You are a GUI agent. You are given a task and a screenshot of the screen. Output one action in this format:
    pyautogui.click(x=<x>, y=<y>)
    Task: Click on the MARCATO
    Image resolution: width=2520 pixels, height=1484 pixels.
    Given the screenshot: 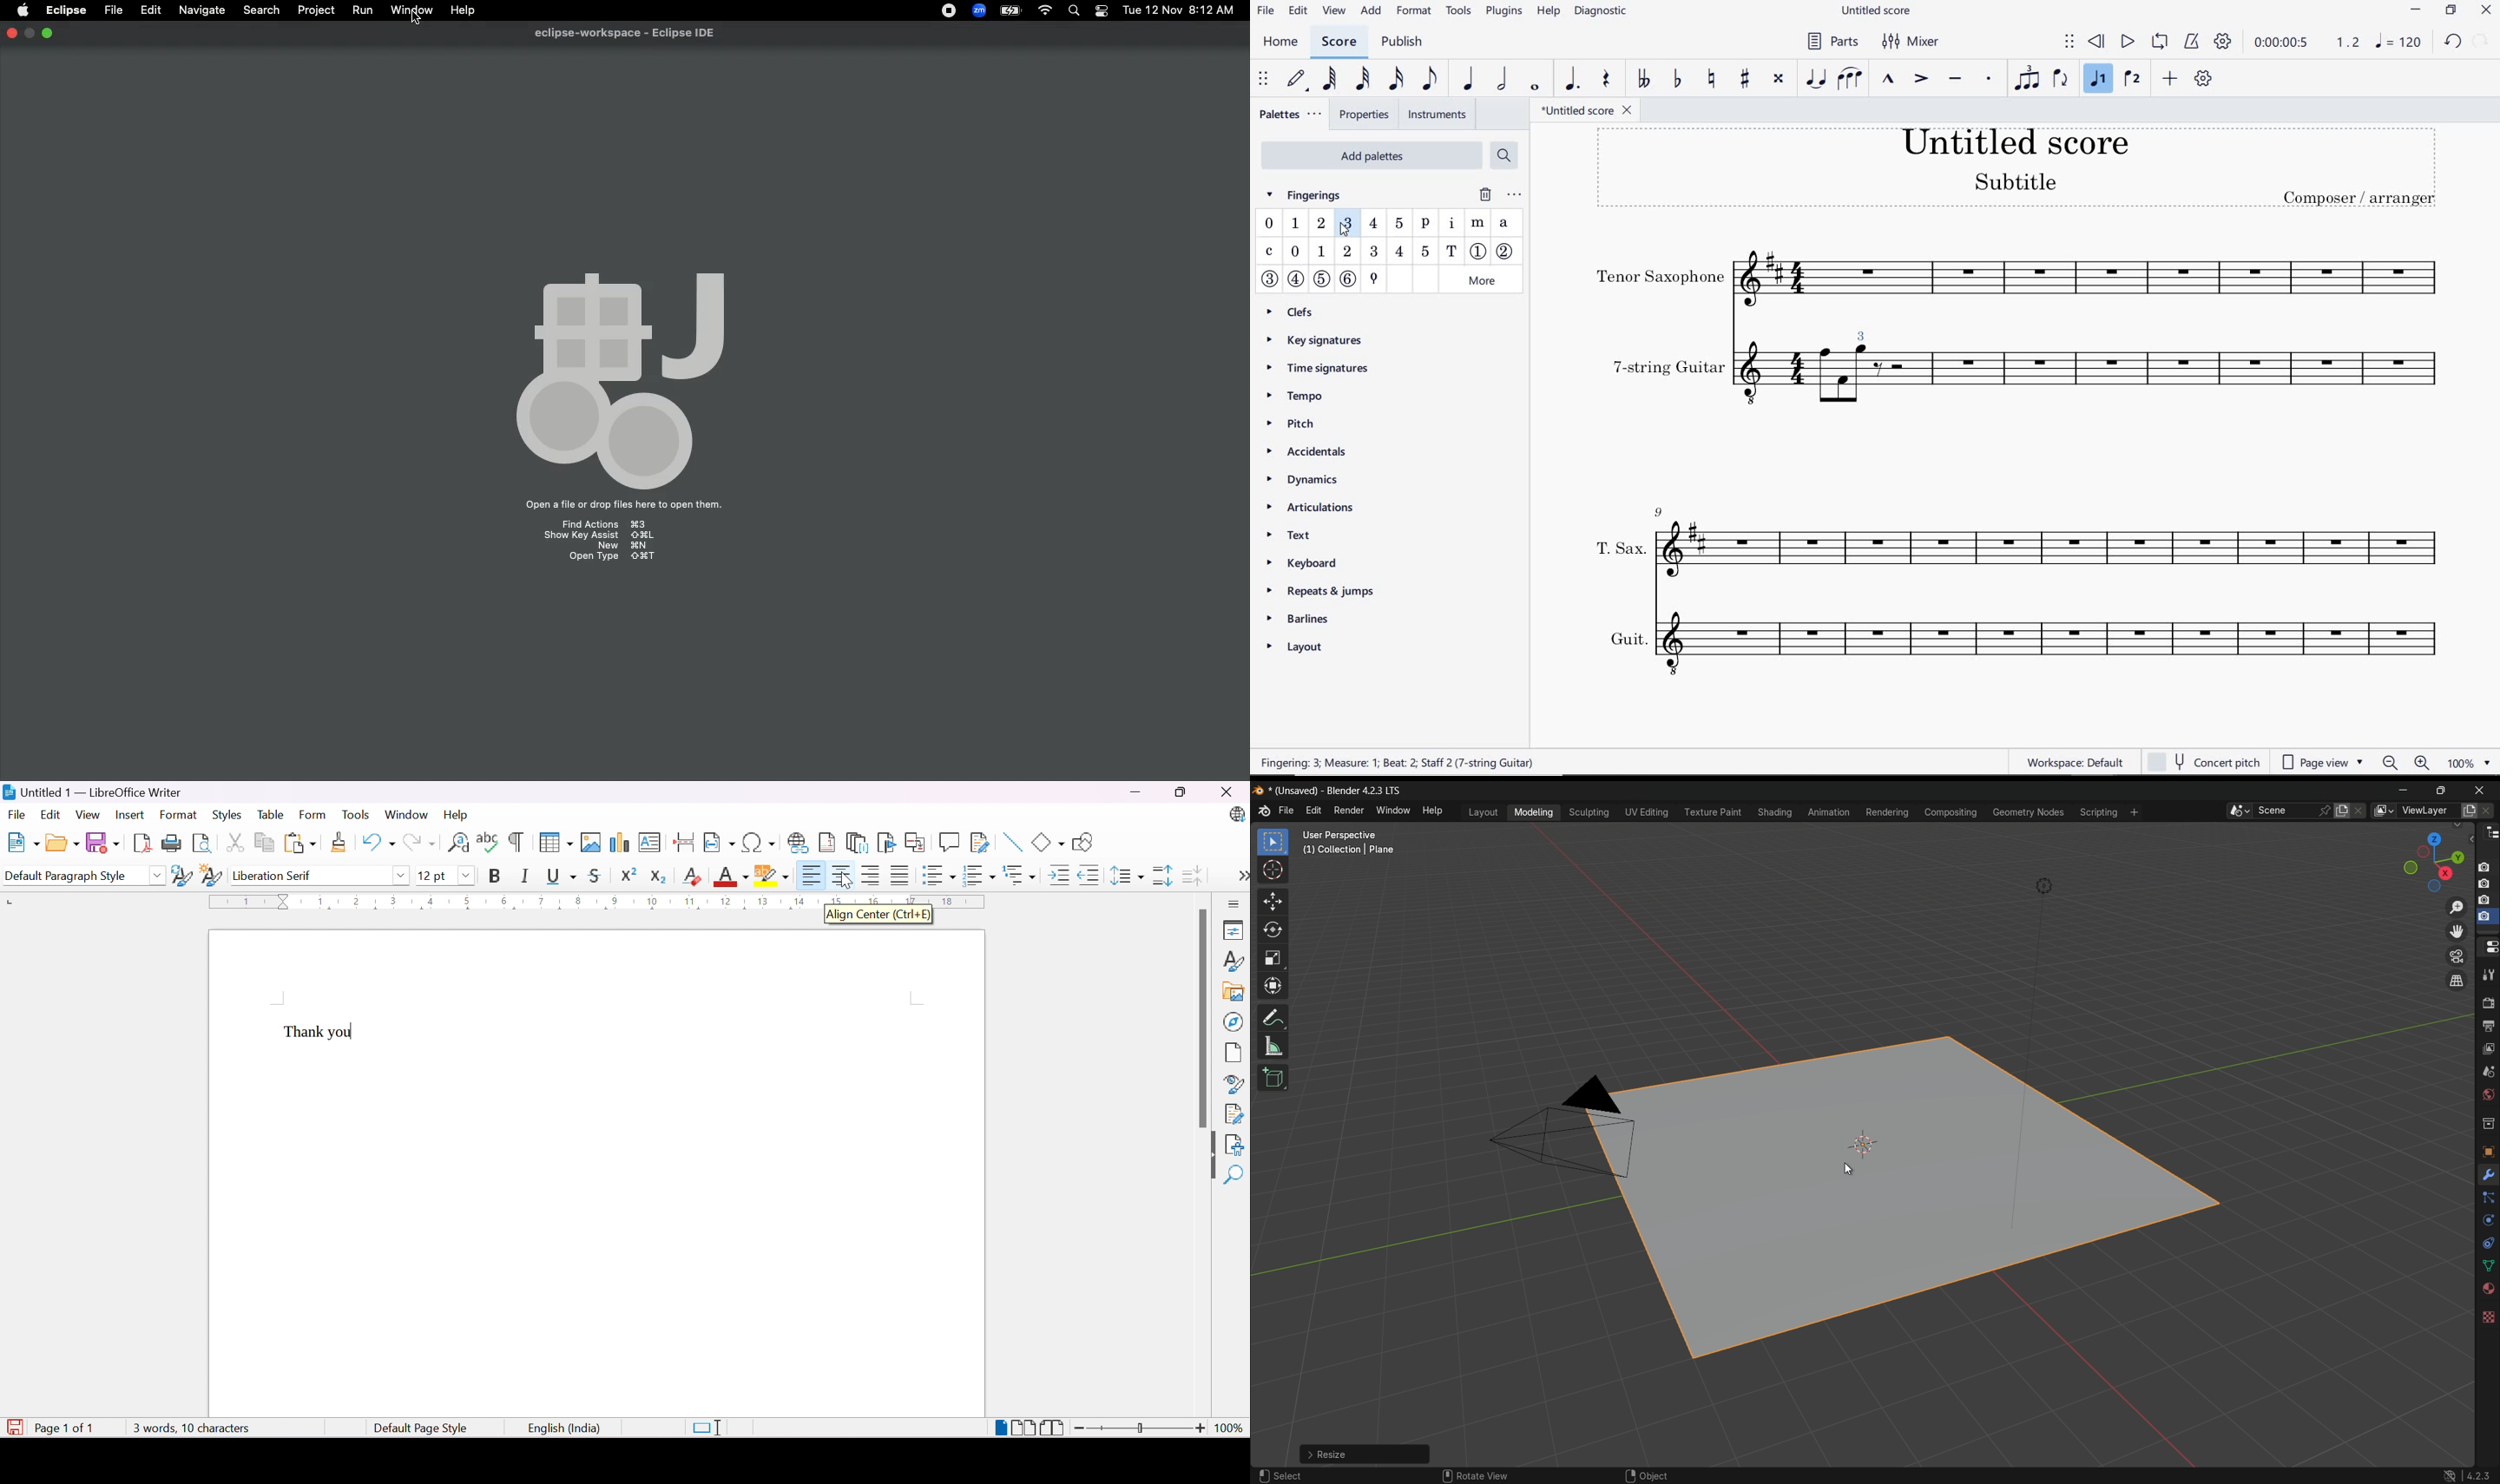 What is the action you would take?
    pyautogui.click(x=1888, y=80)
    